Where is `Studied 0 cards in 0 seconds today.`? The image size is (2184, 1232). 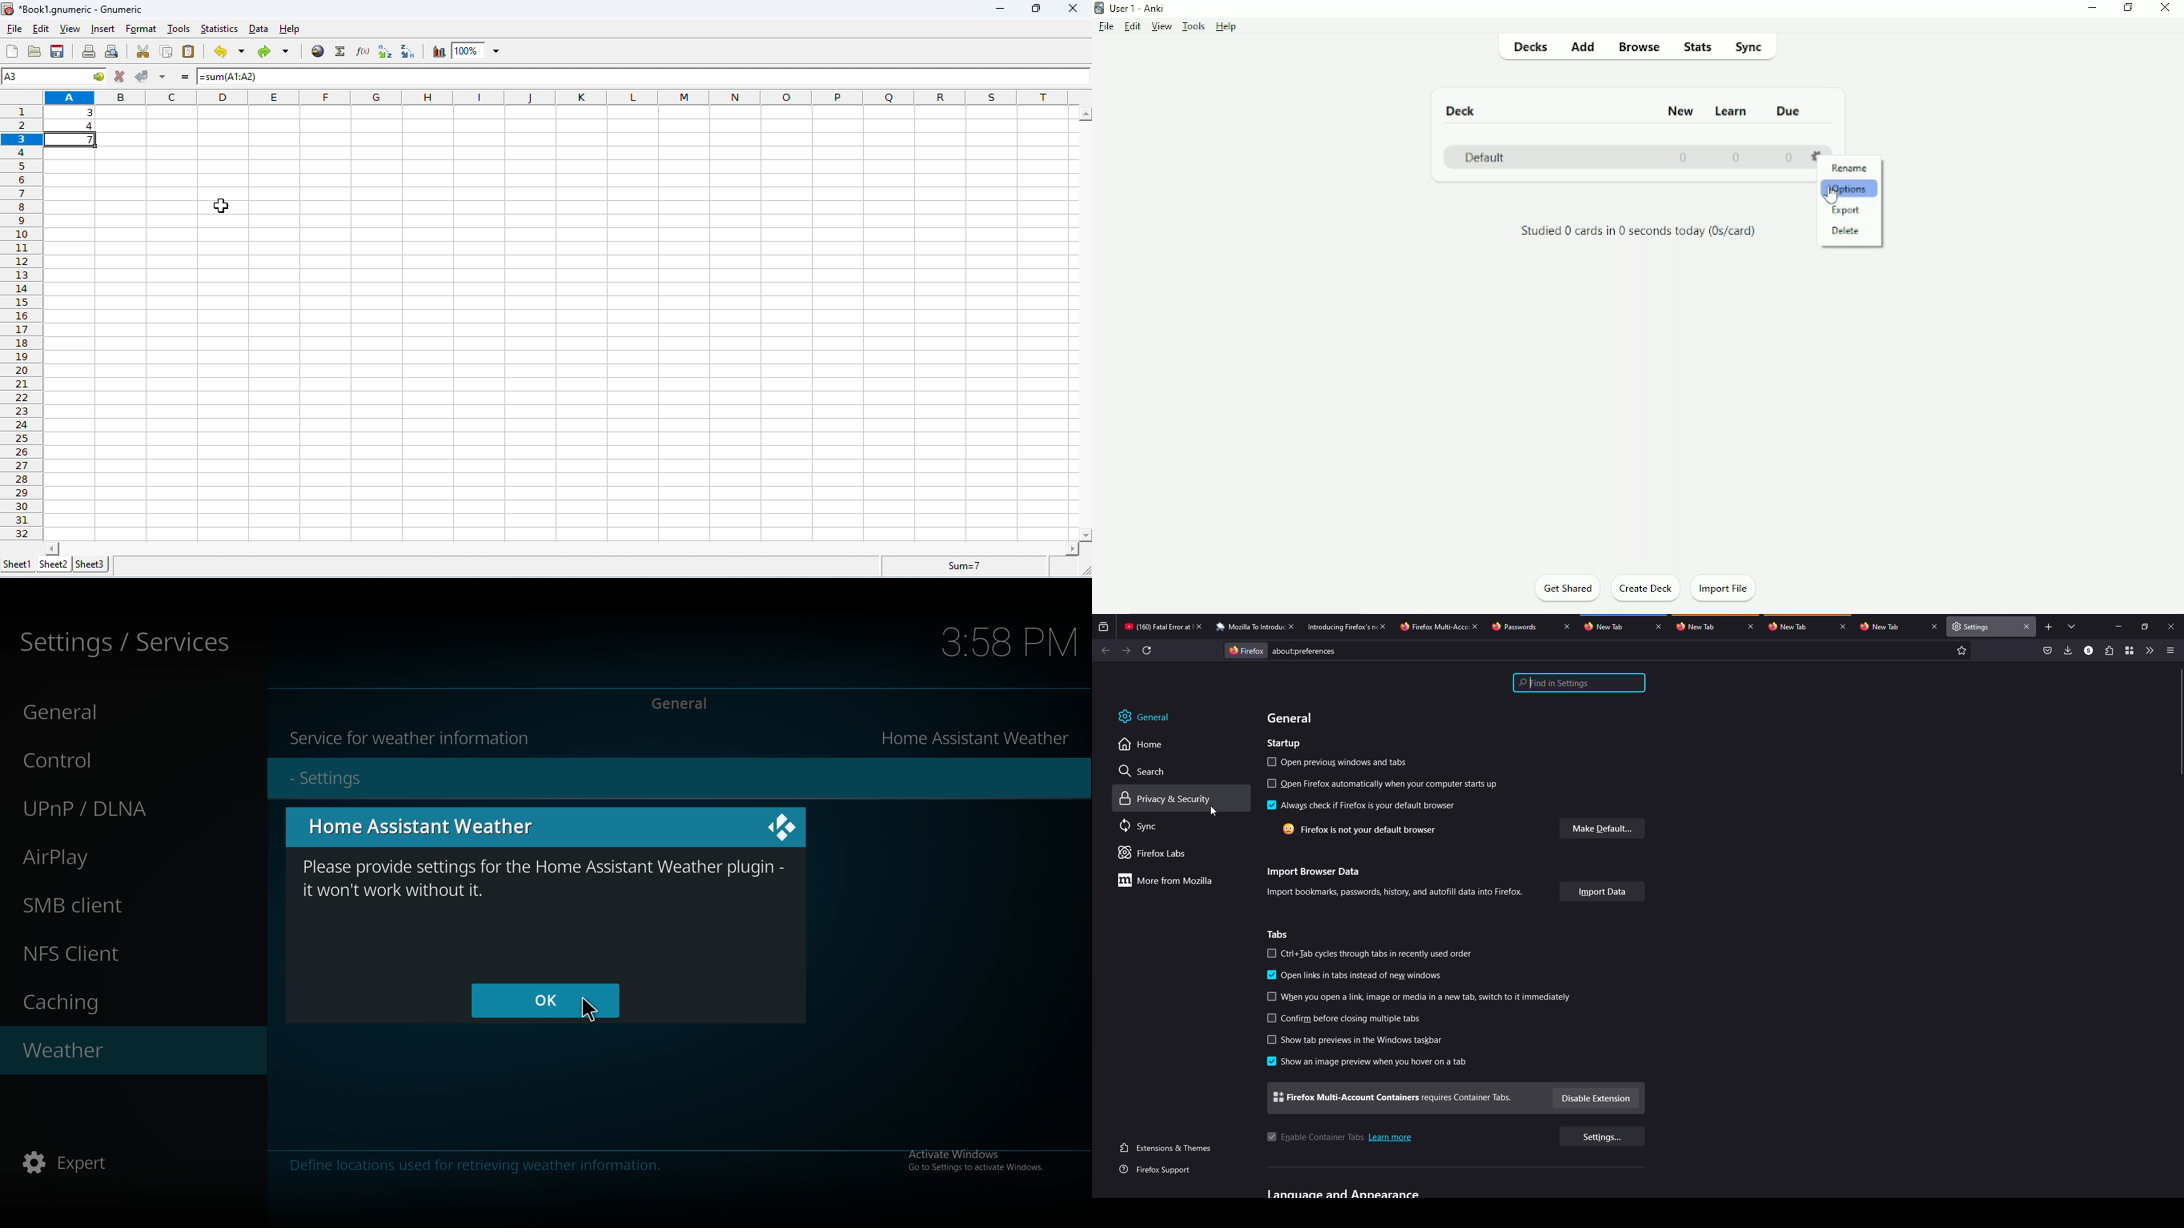 Studied 0 cards in 0 seconds today. is located at coordinates (1639, 232).